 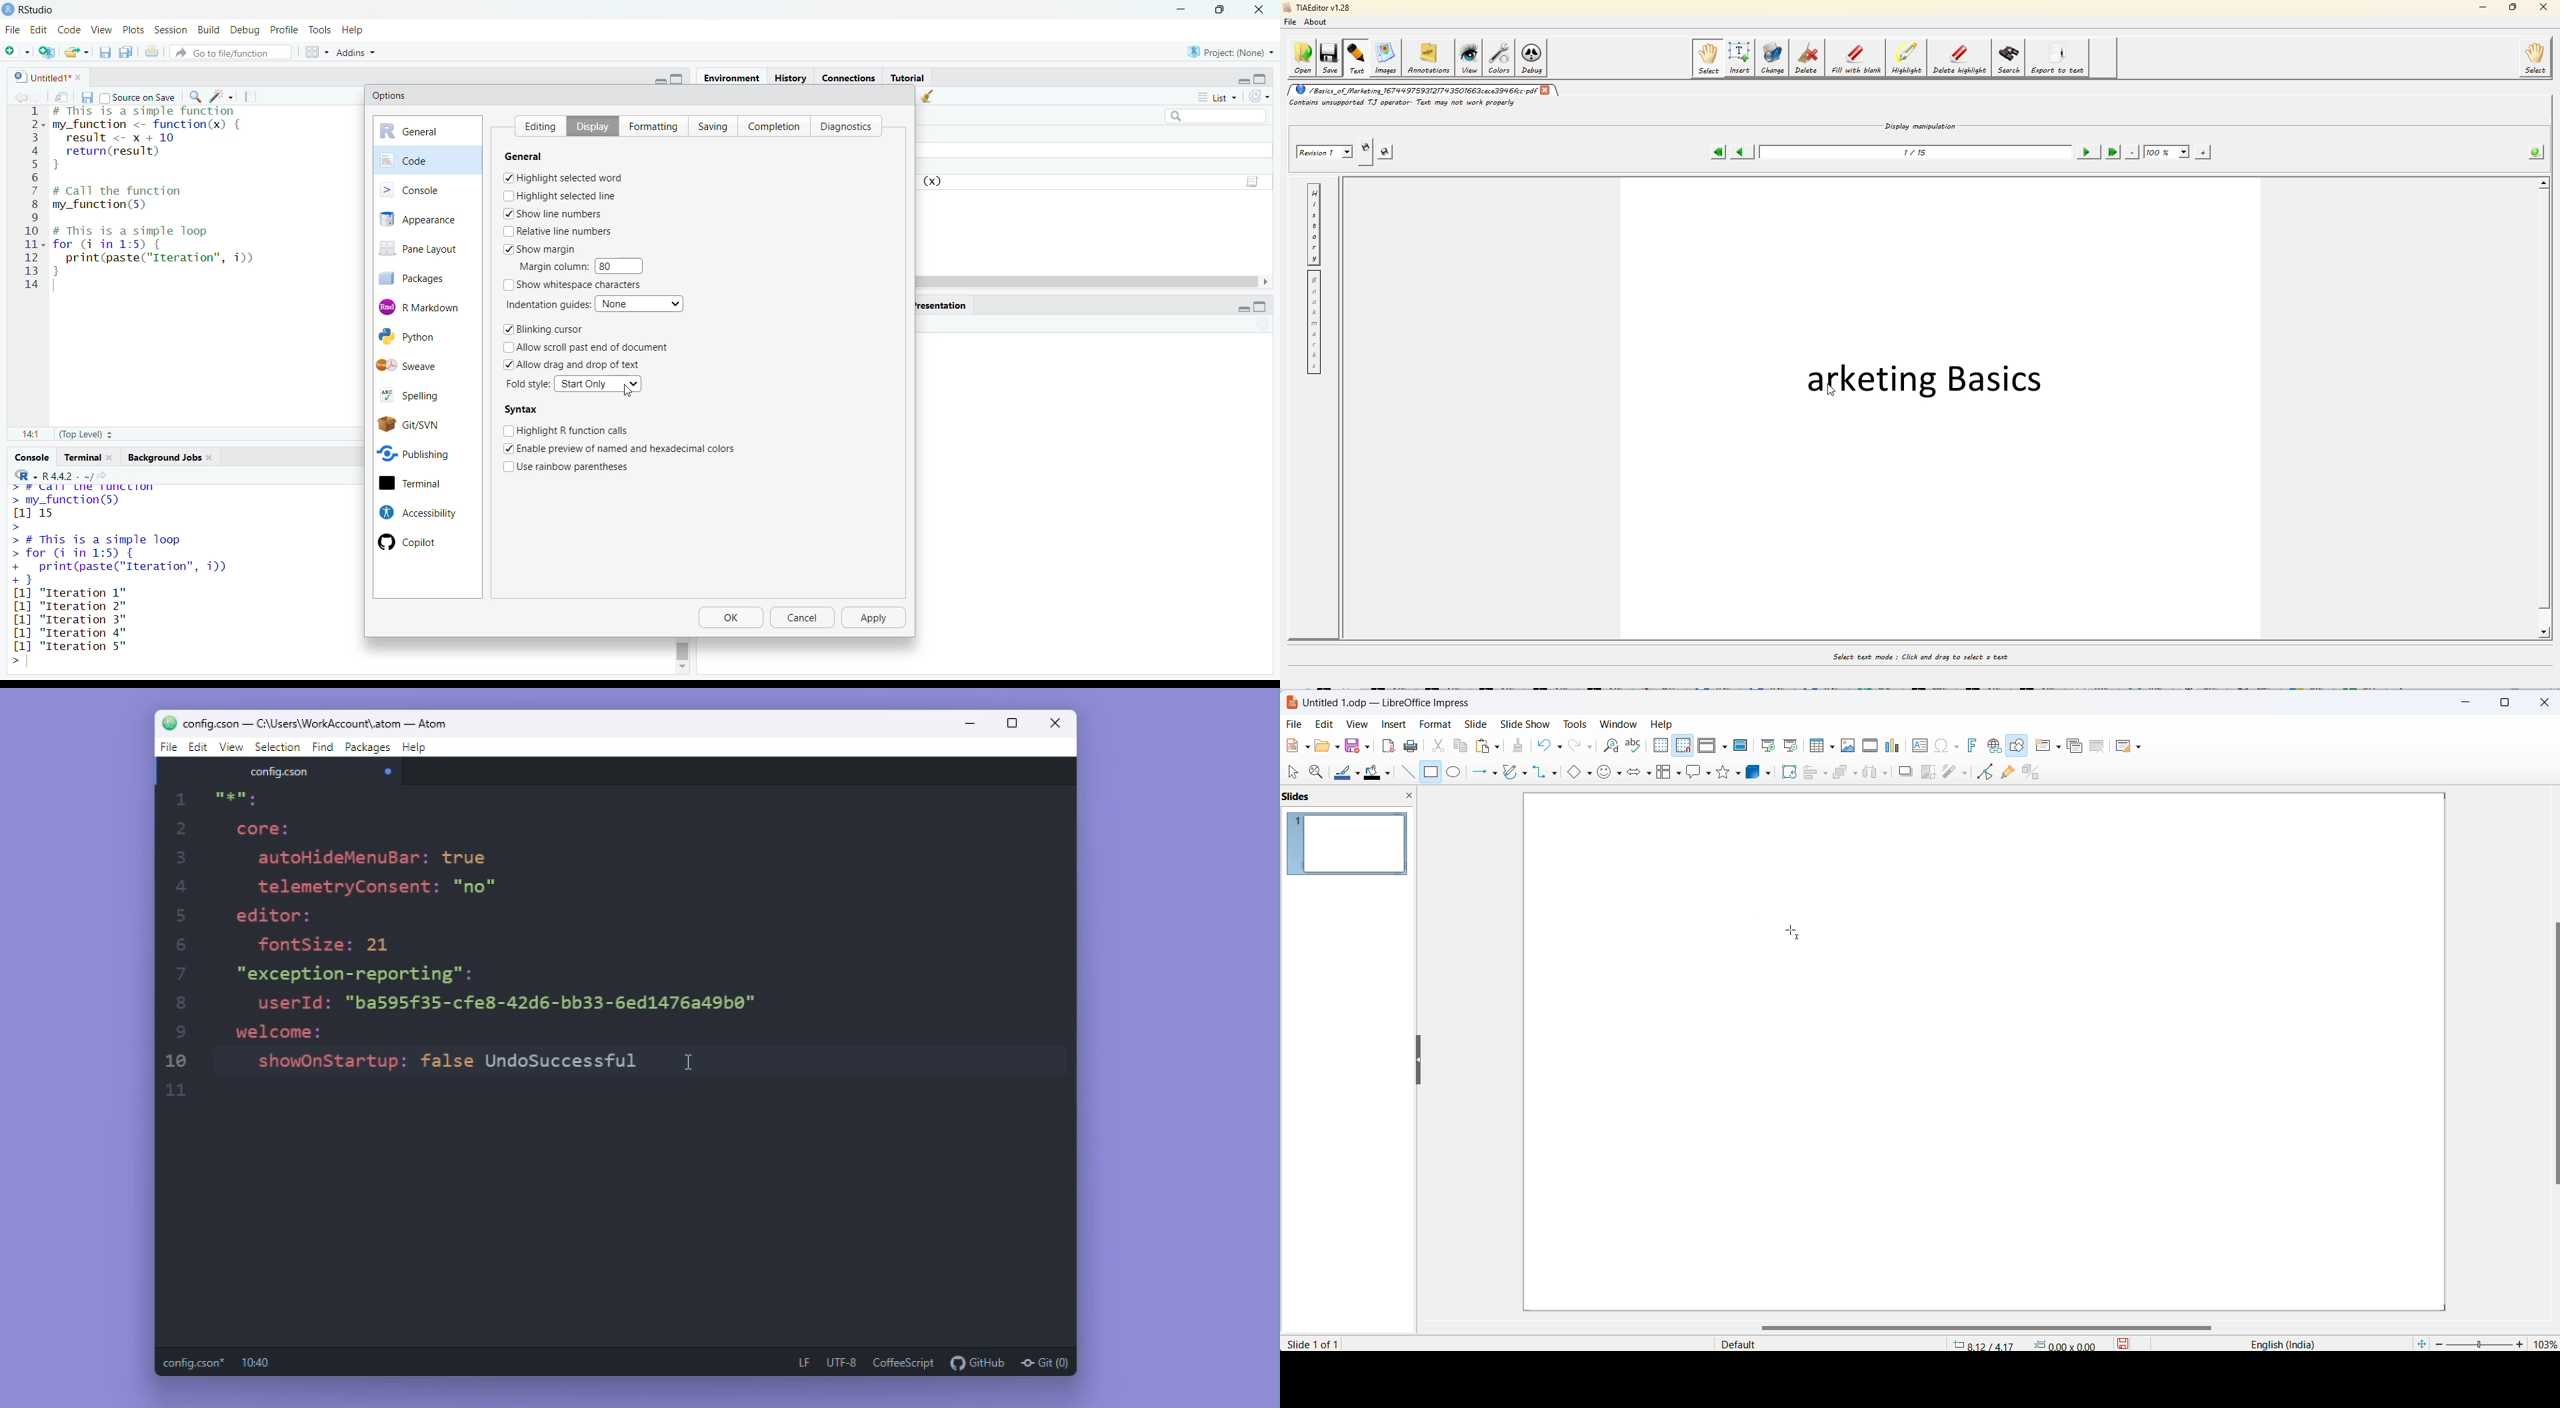 What do you see at coordinates (1255, 179) in the screenshot?
I see `script` at bounding box center [1255, 179].